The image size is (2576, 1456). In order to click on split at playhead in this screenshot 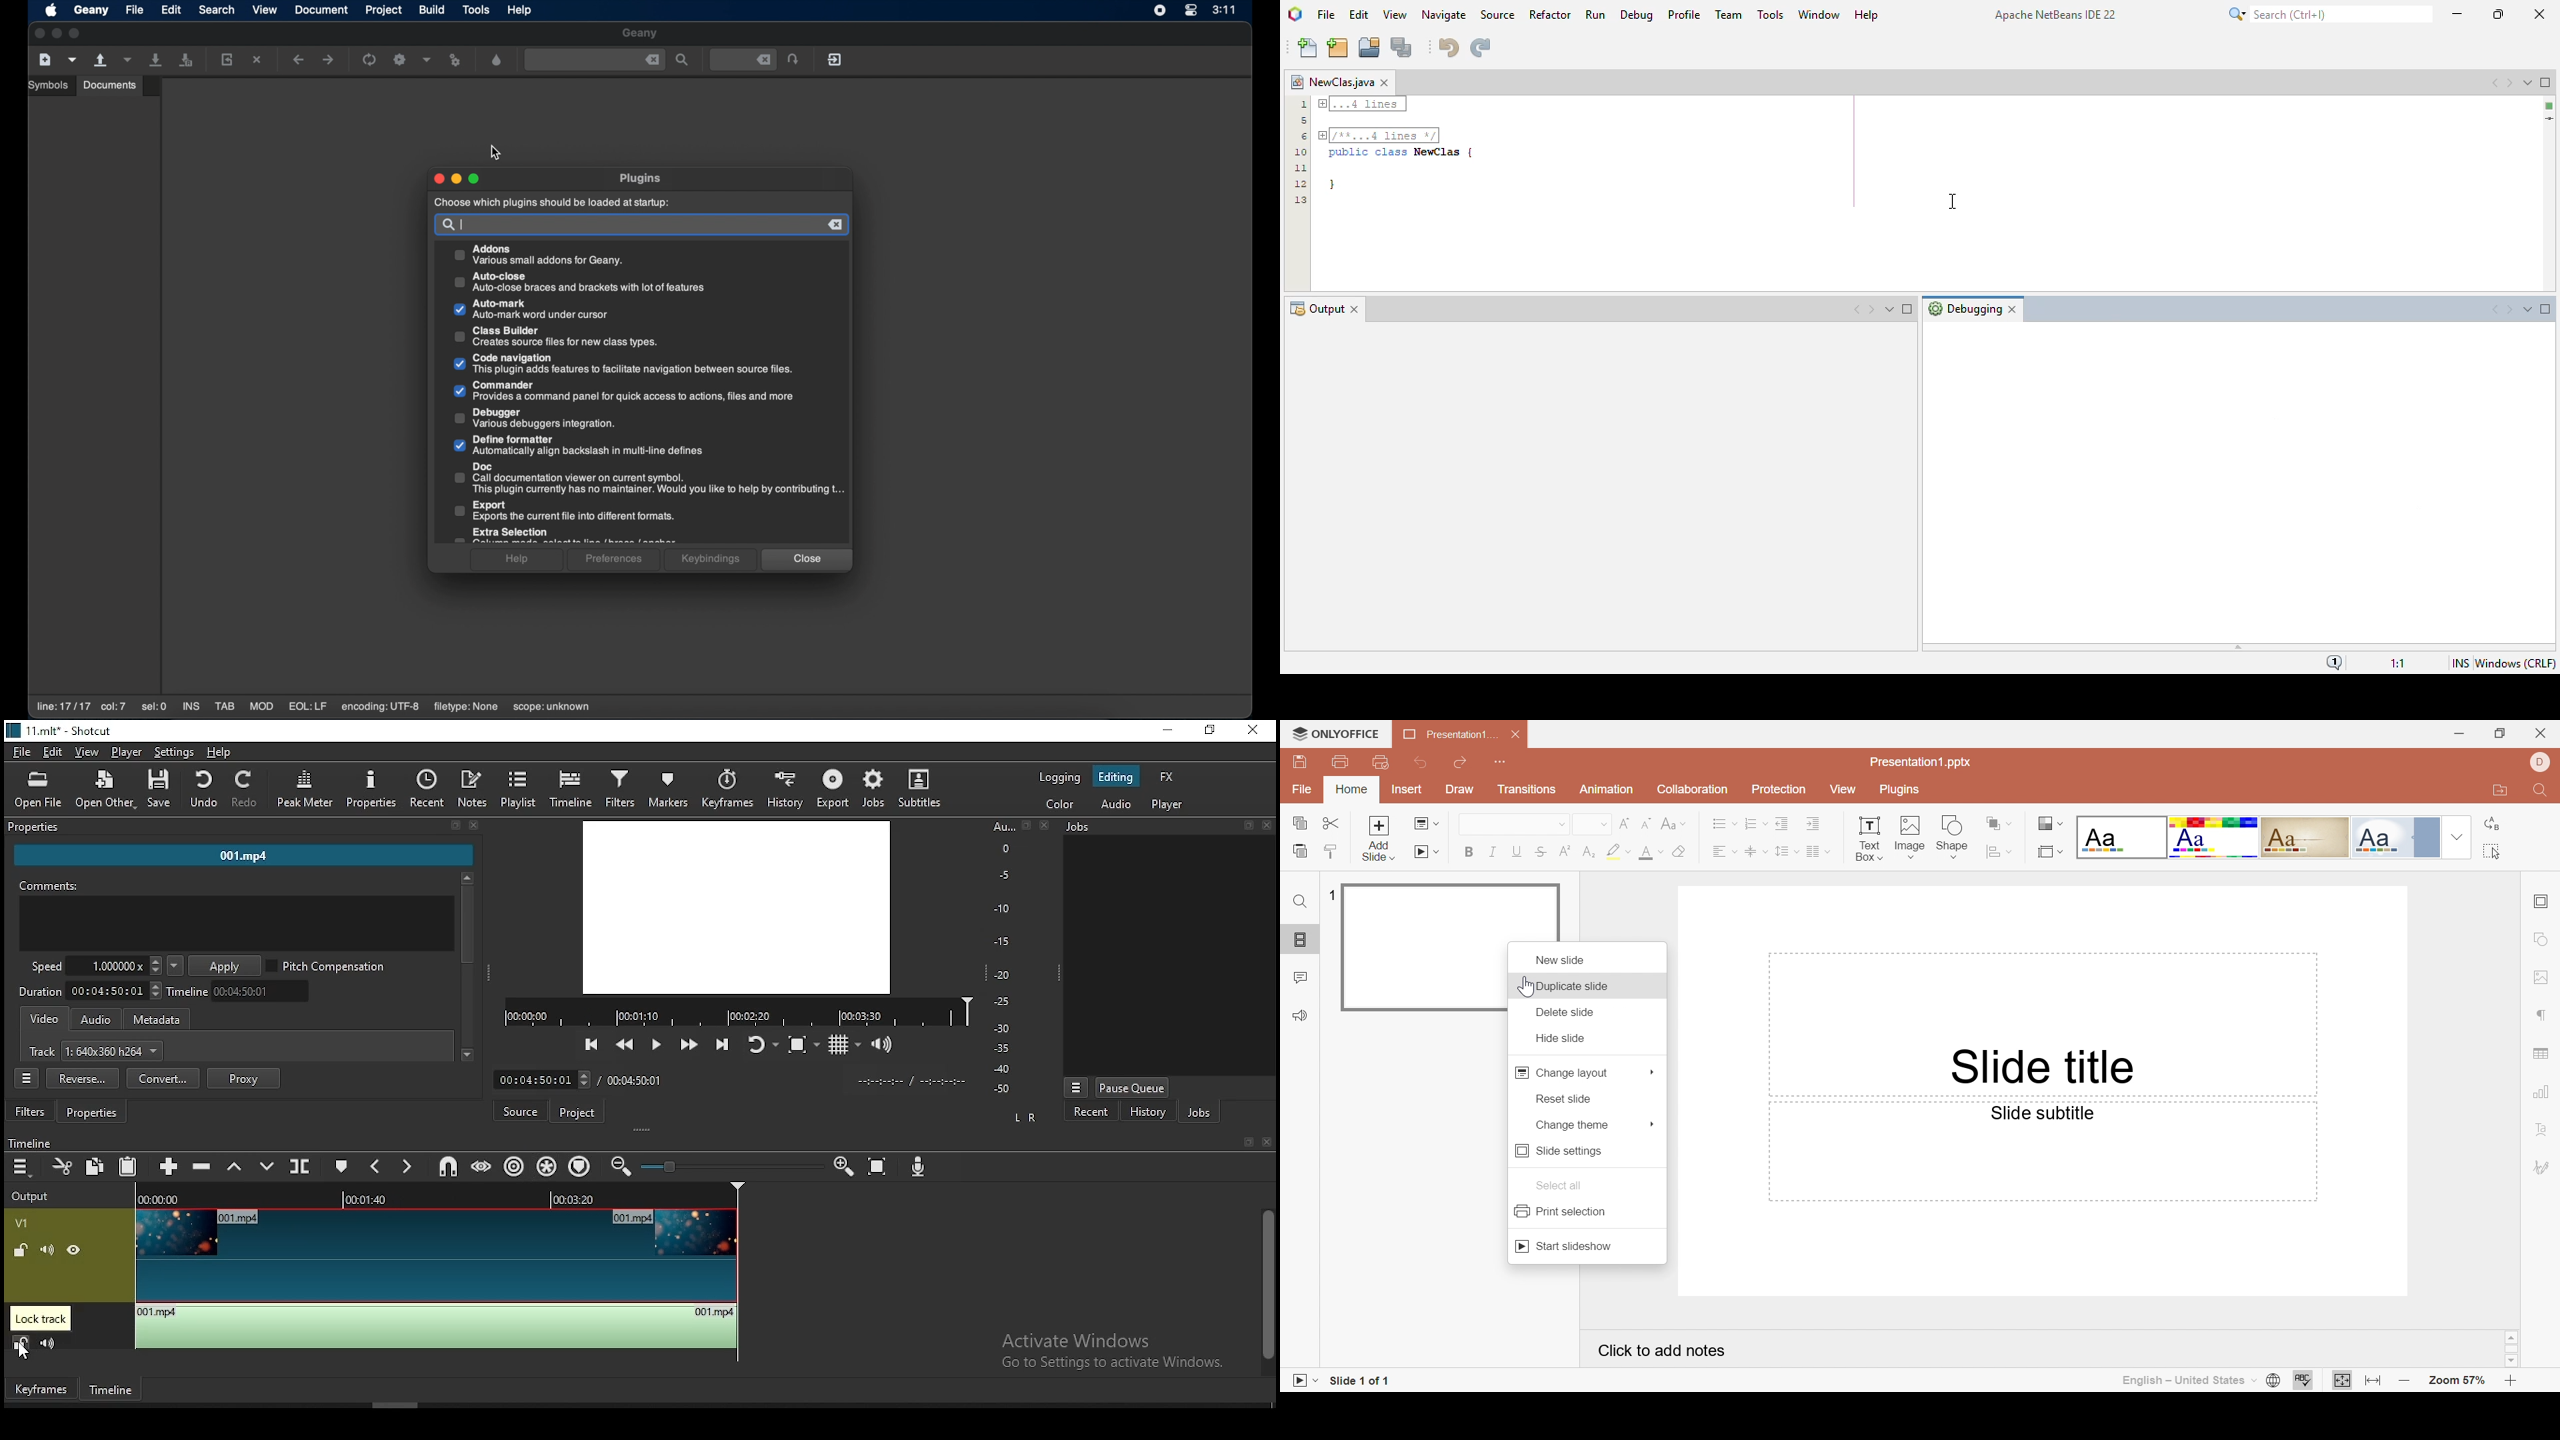, I will do `click(299, 1167)`.